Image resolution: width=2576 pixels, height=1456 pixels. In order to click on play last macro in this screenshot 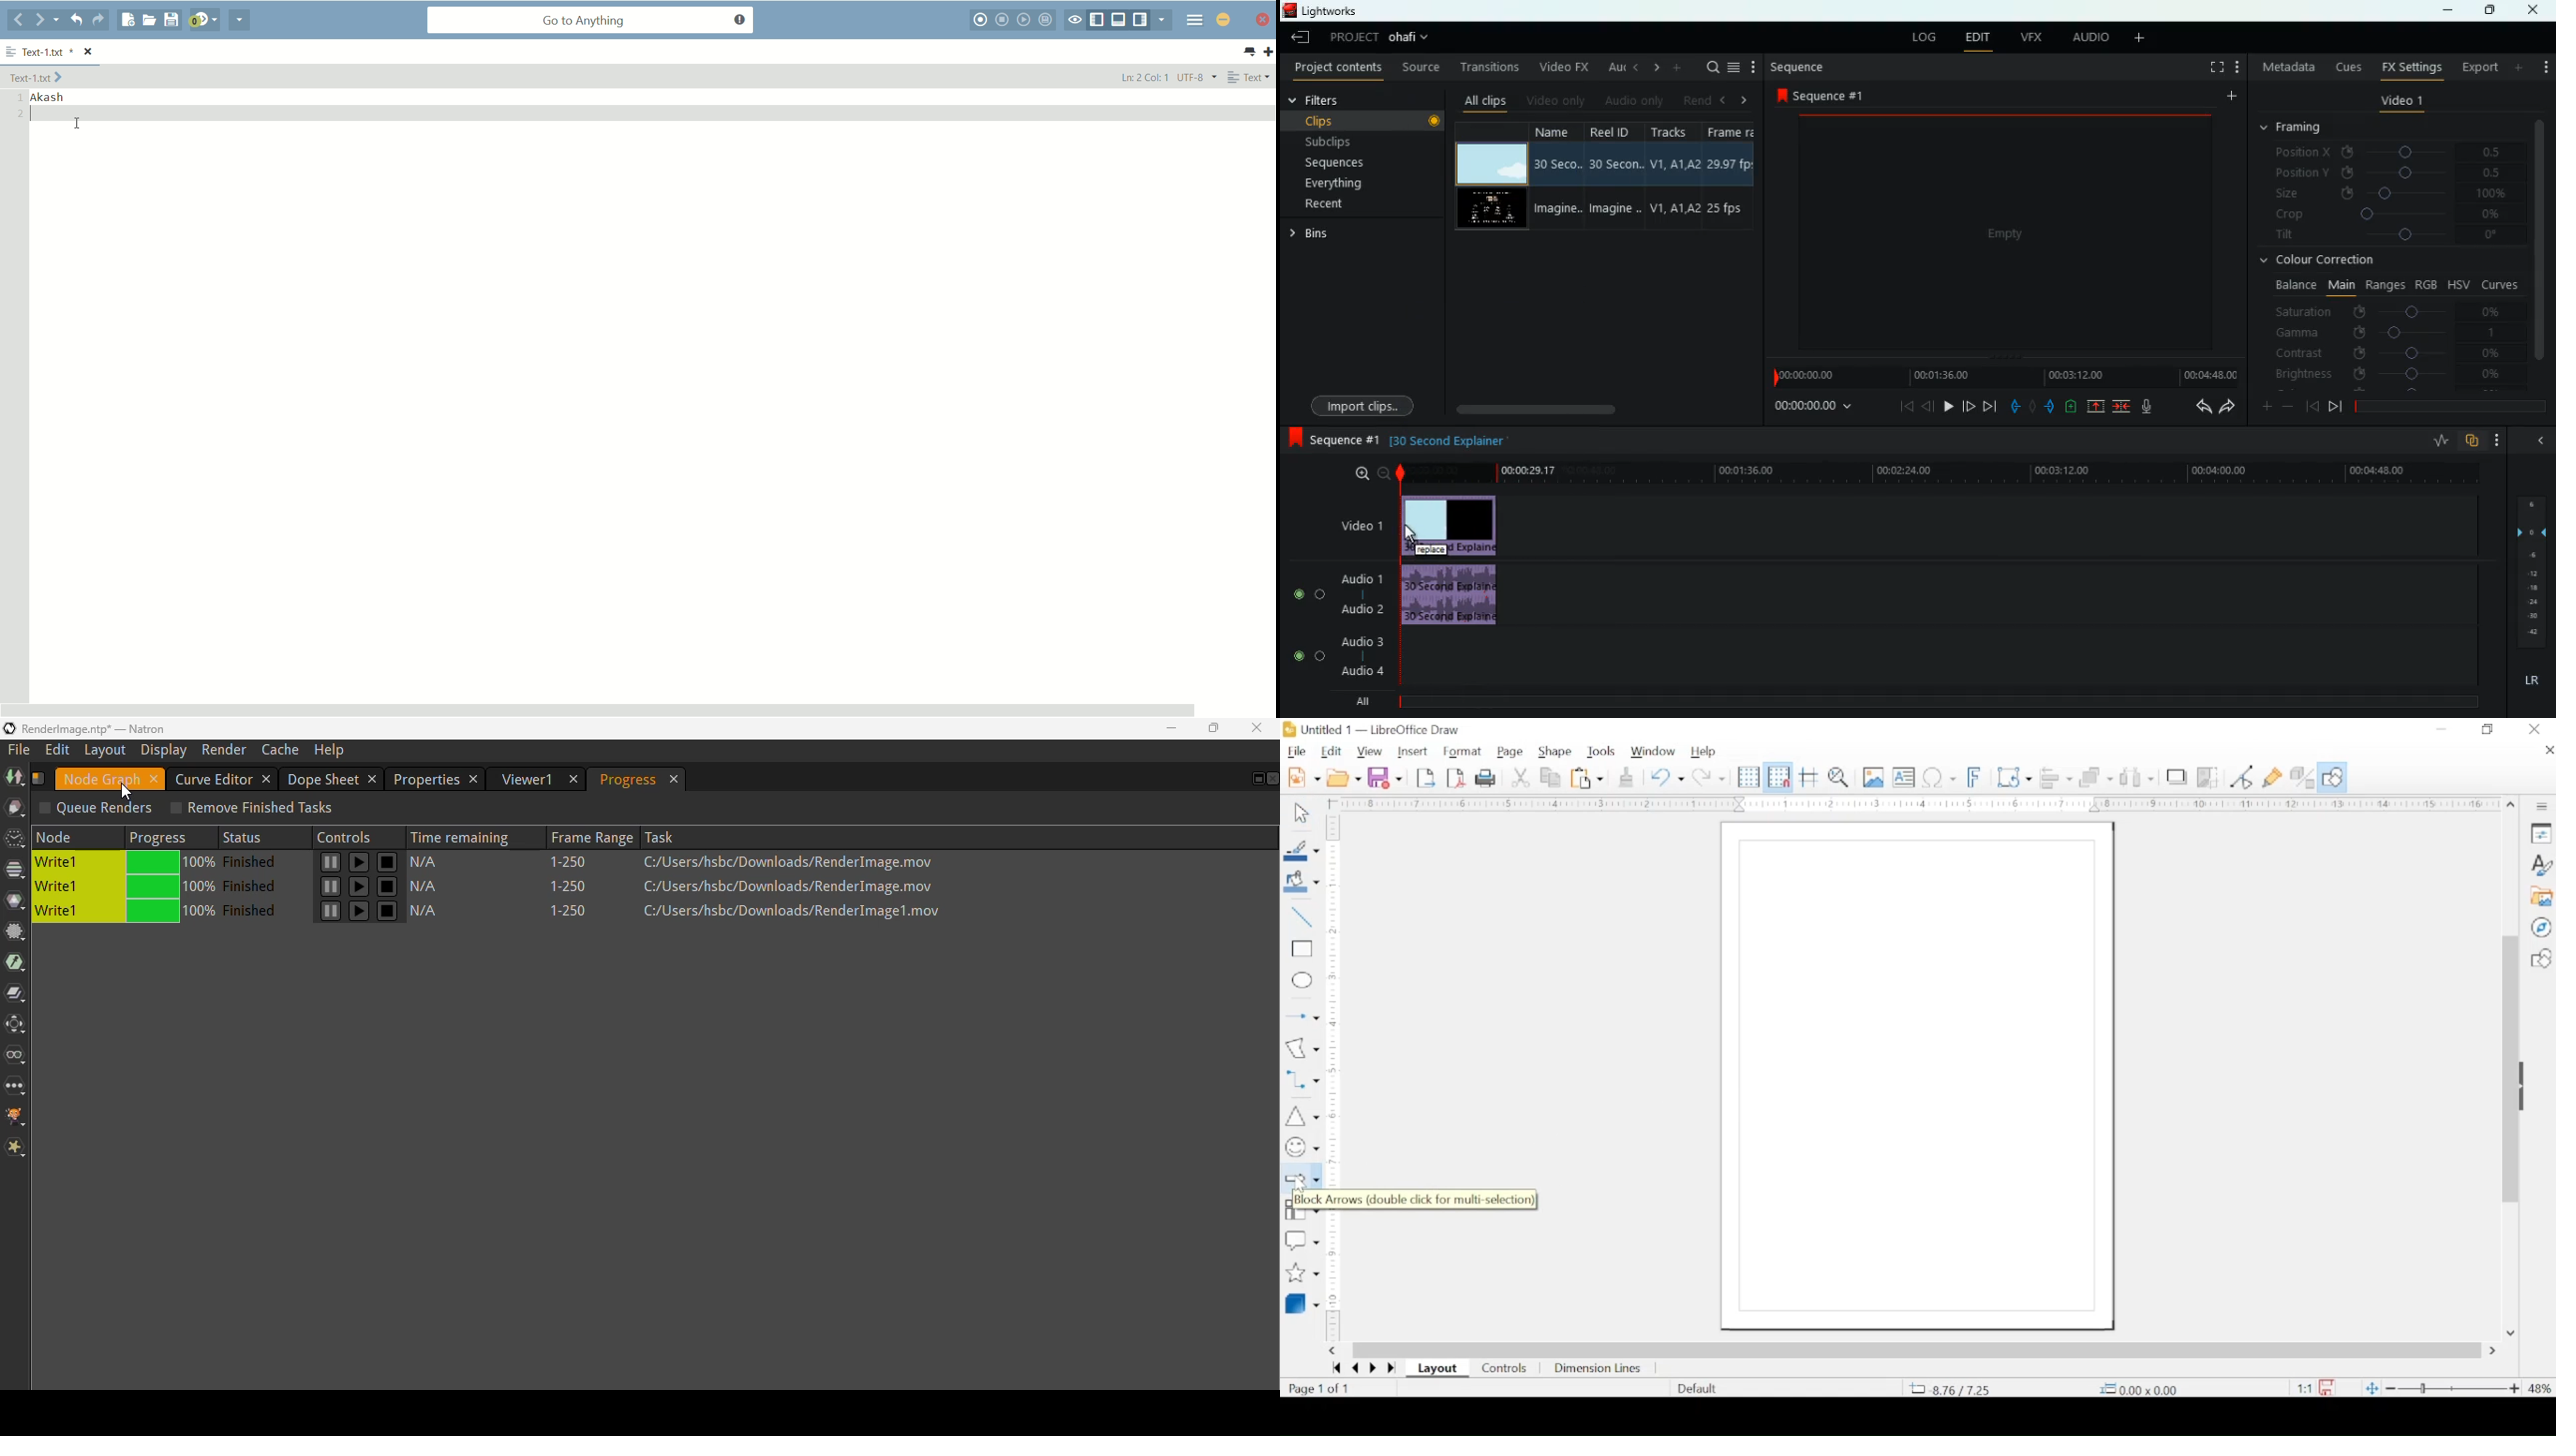, I will do `click(1024, 19)`.